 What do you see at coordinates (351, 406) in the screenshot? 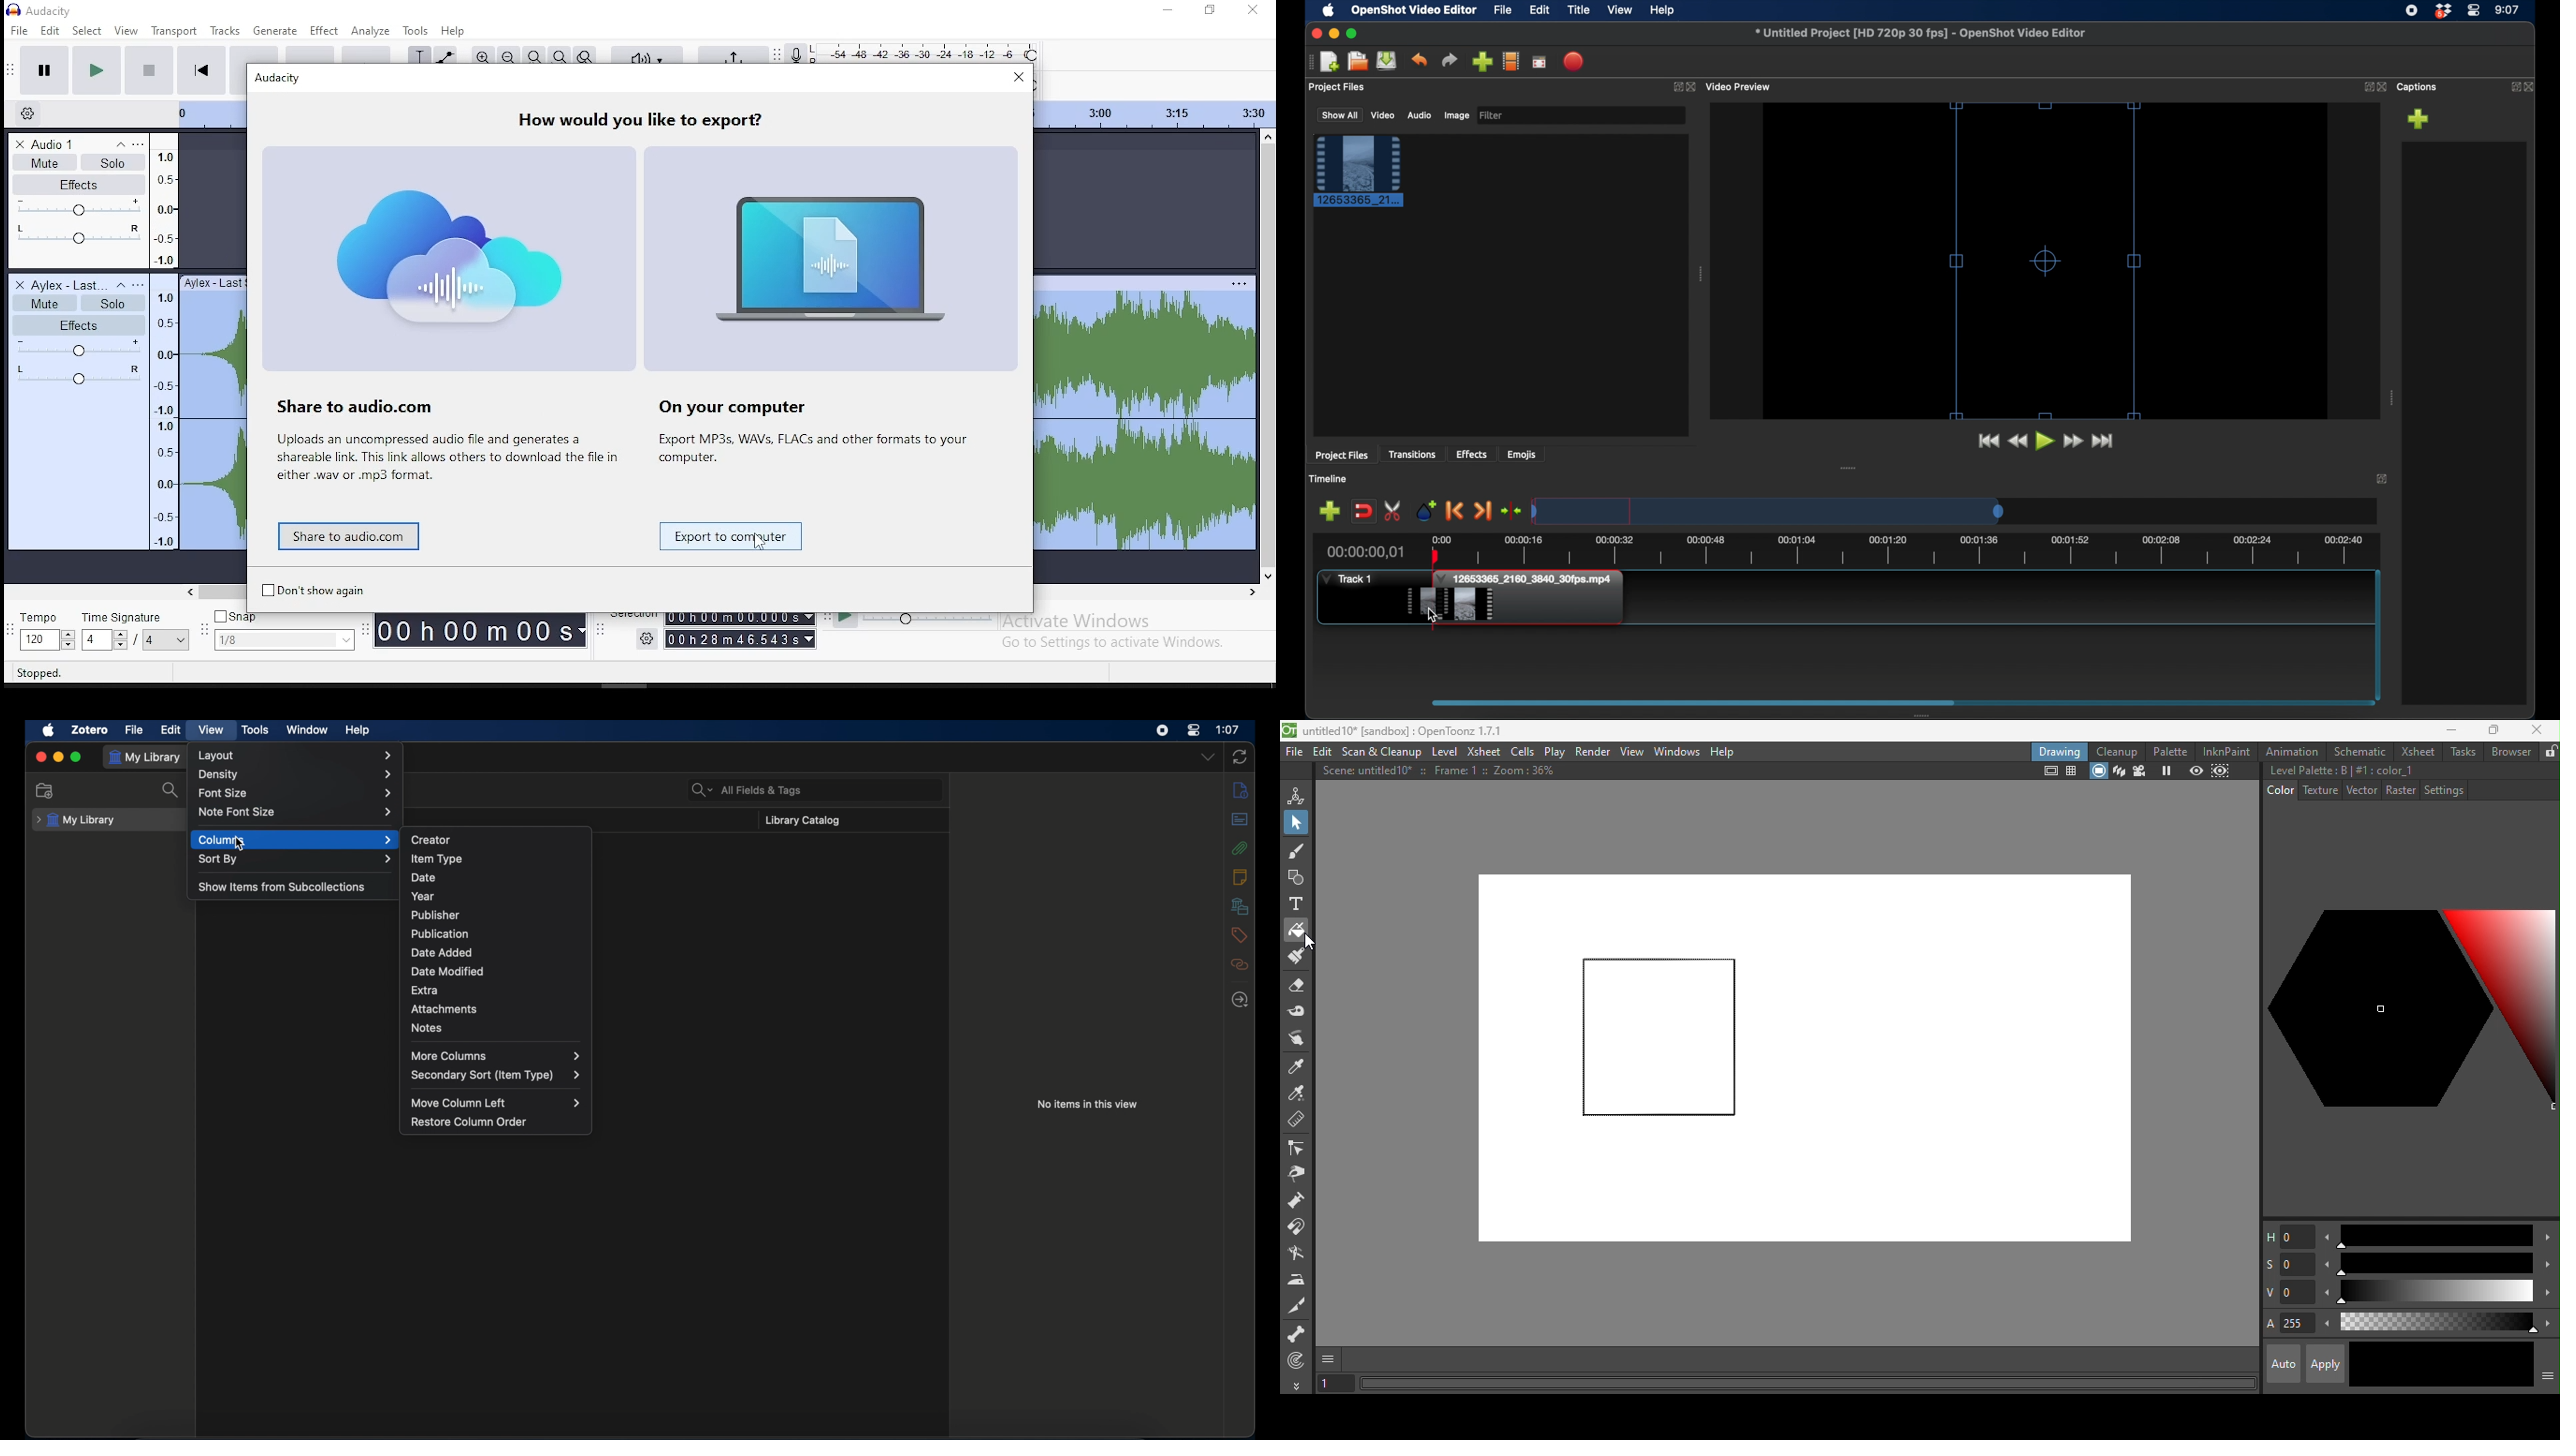
I see `Share to audio.com` at bounding box center [351, 406].